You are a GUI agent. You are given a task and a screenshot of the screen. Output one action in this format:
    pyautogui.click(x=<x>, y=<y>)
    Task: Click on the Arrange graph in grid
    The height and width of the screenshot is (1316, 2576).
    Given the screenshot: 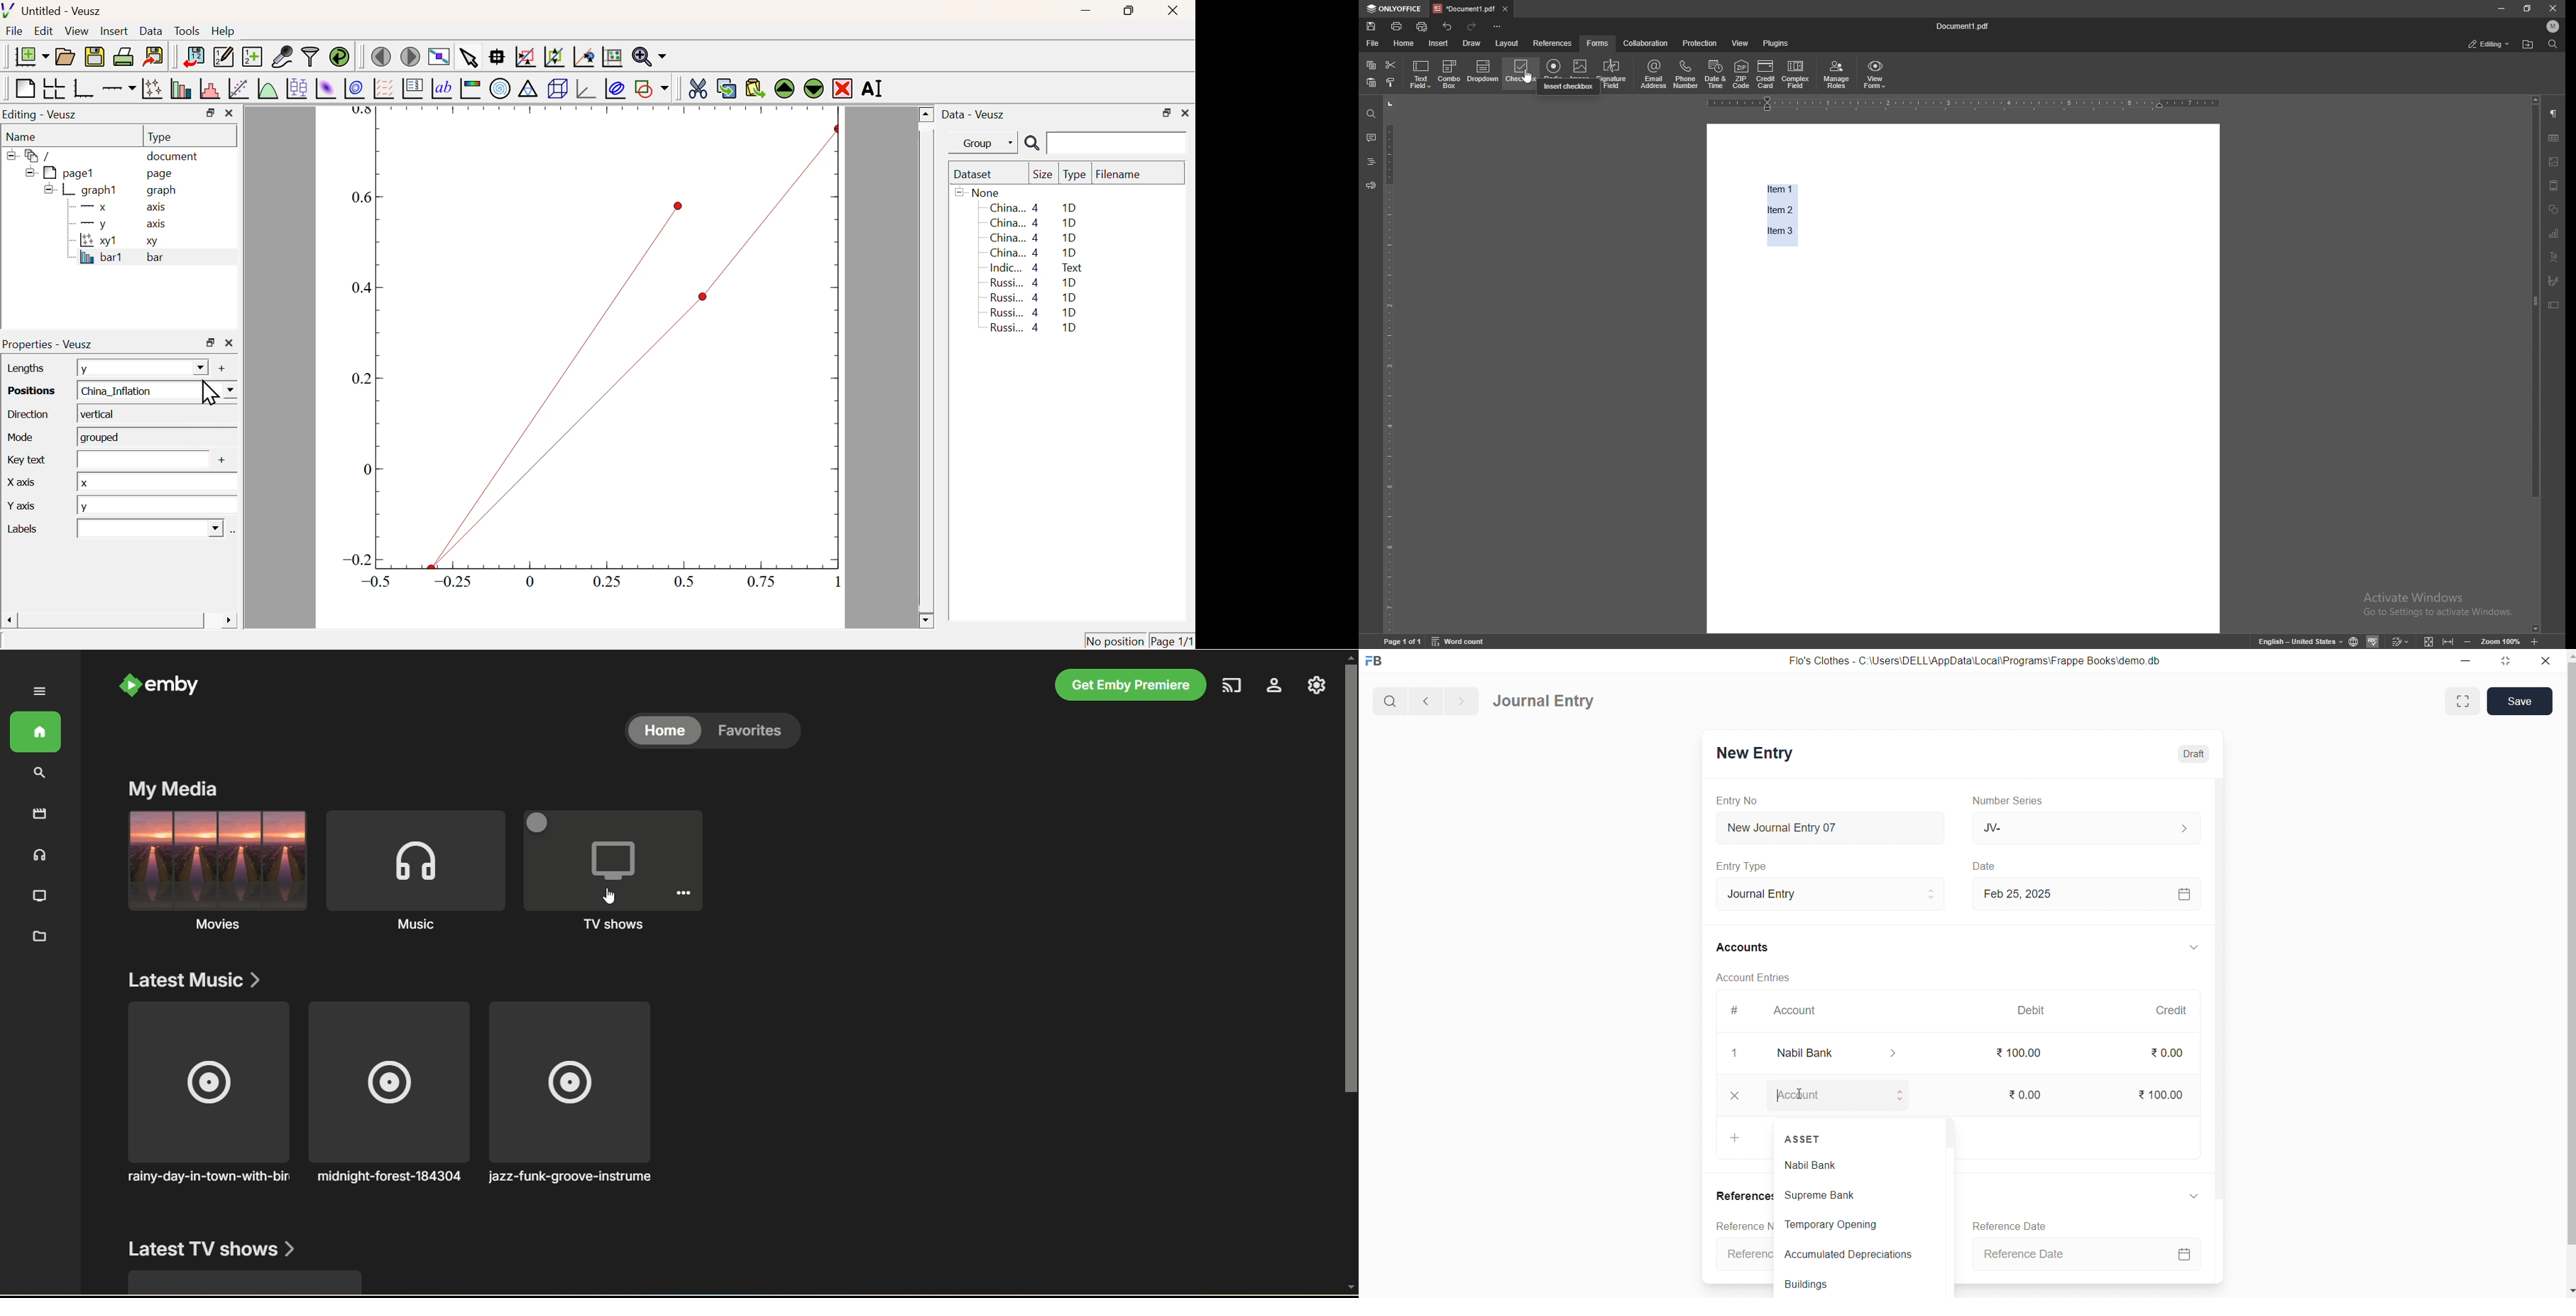 What is the action you would take?
    pyautogui.click(x=53, y=88)
    